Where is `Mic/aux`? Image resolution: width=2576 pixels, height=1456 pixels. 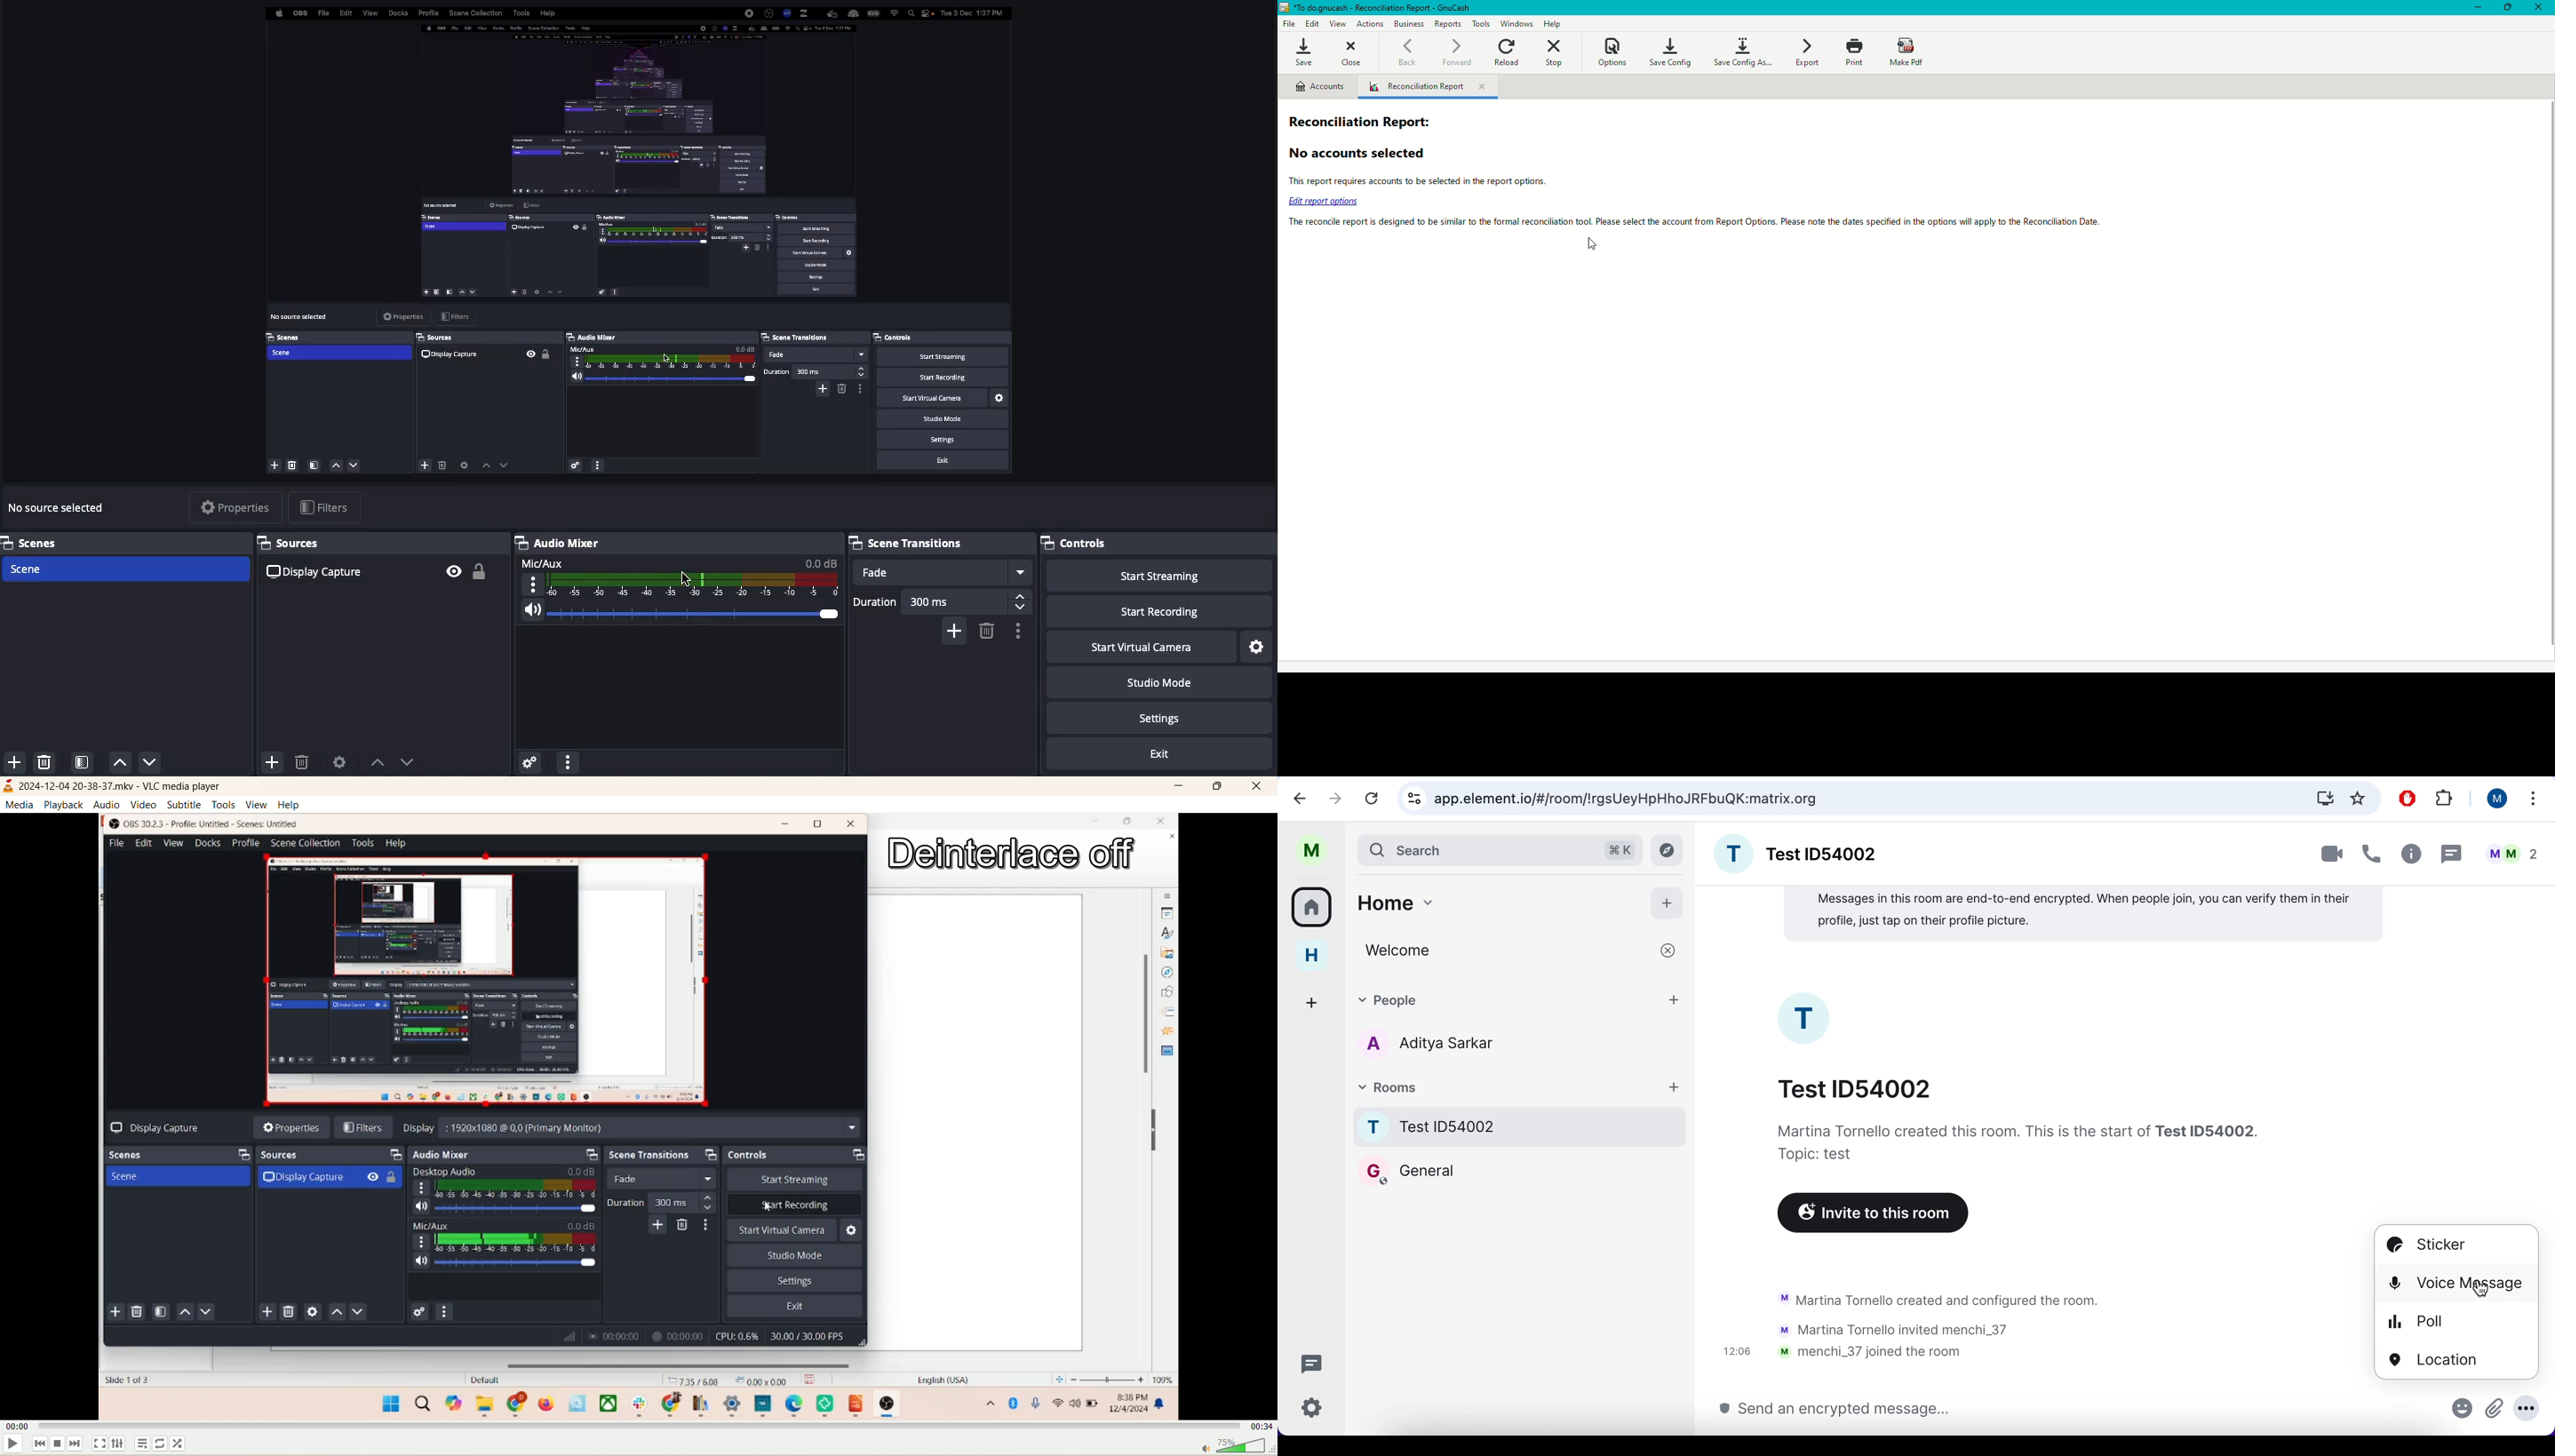
Mic/aux is located at coordinates (681, 577).